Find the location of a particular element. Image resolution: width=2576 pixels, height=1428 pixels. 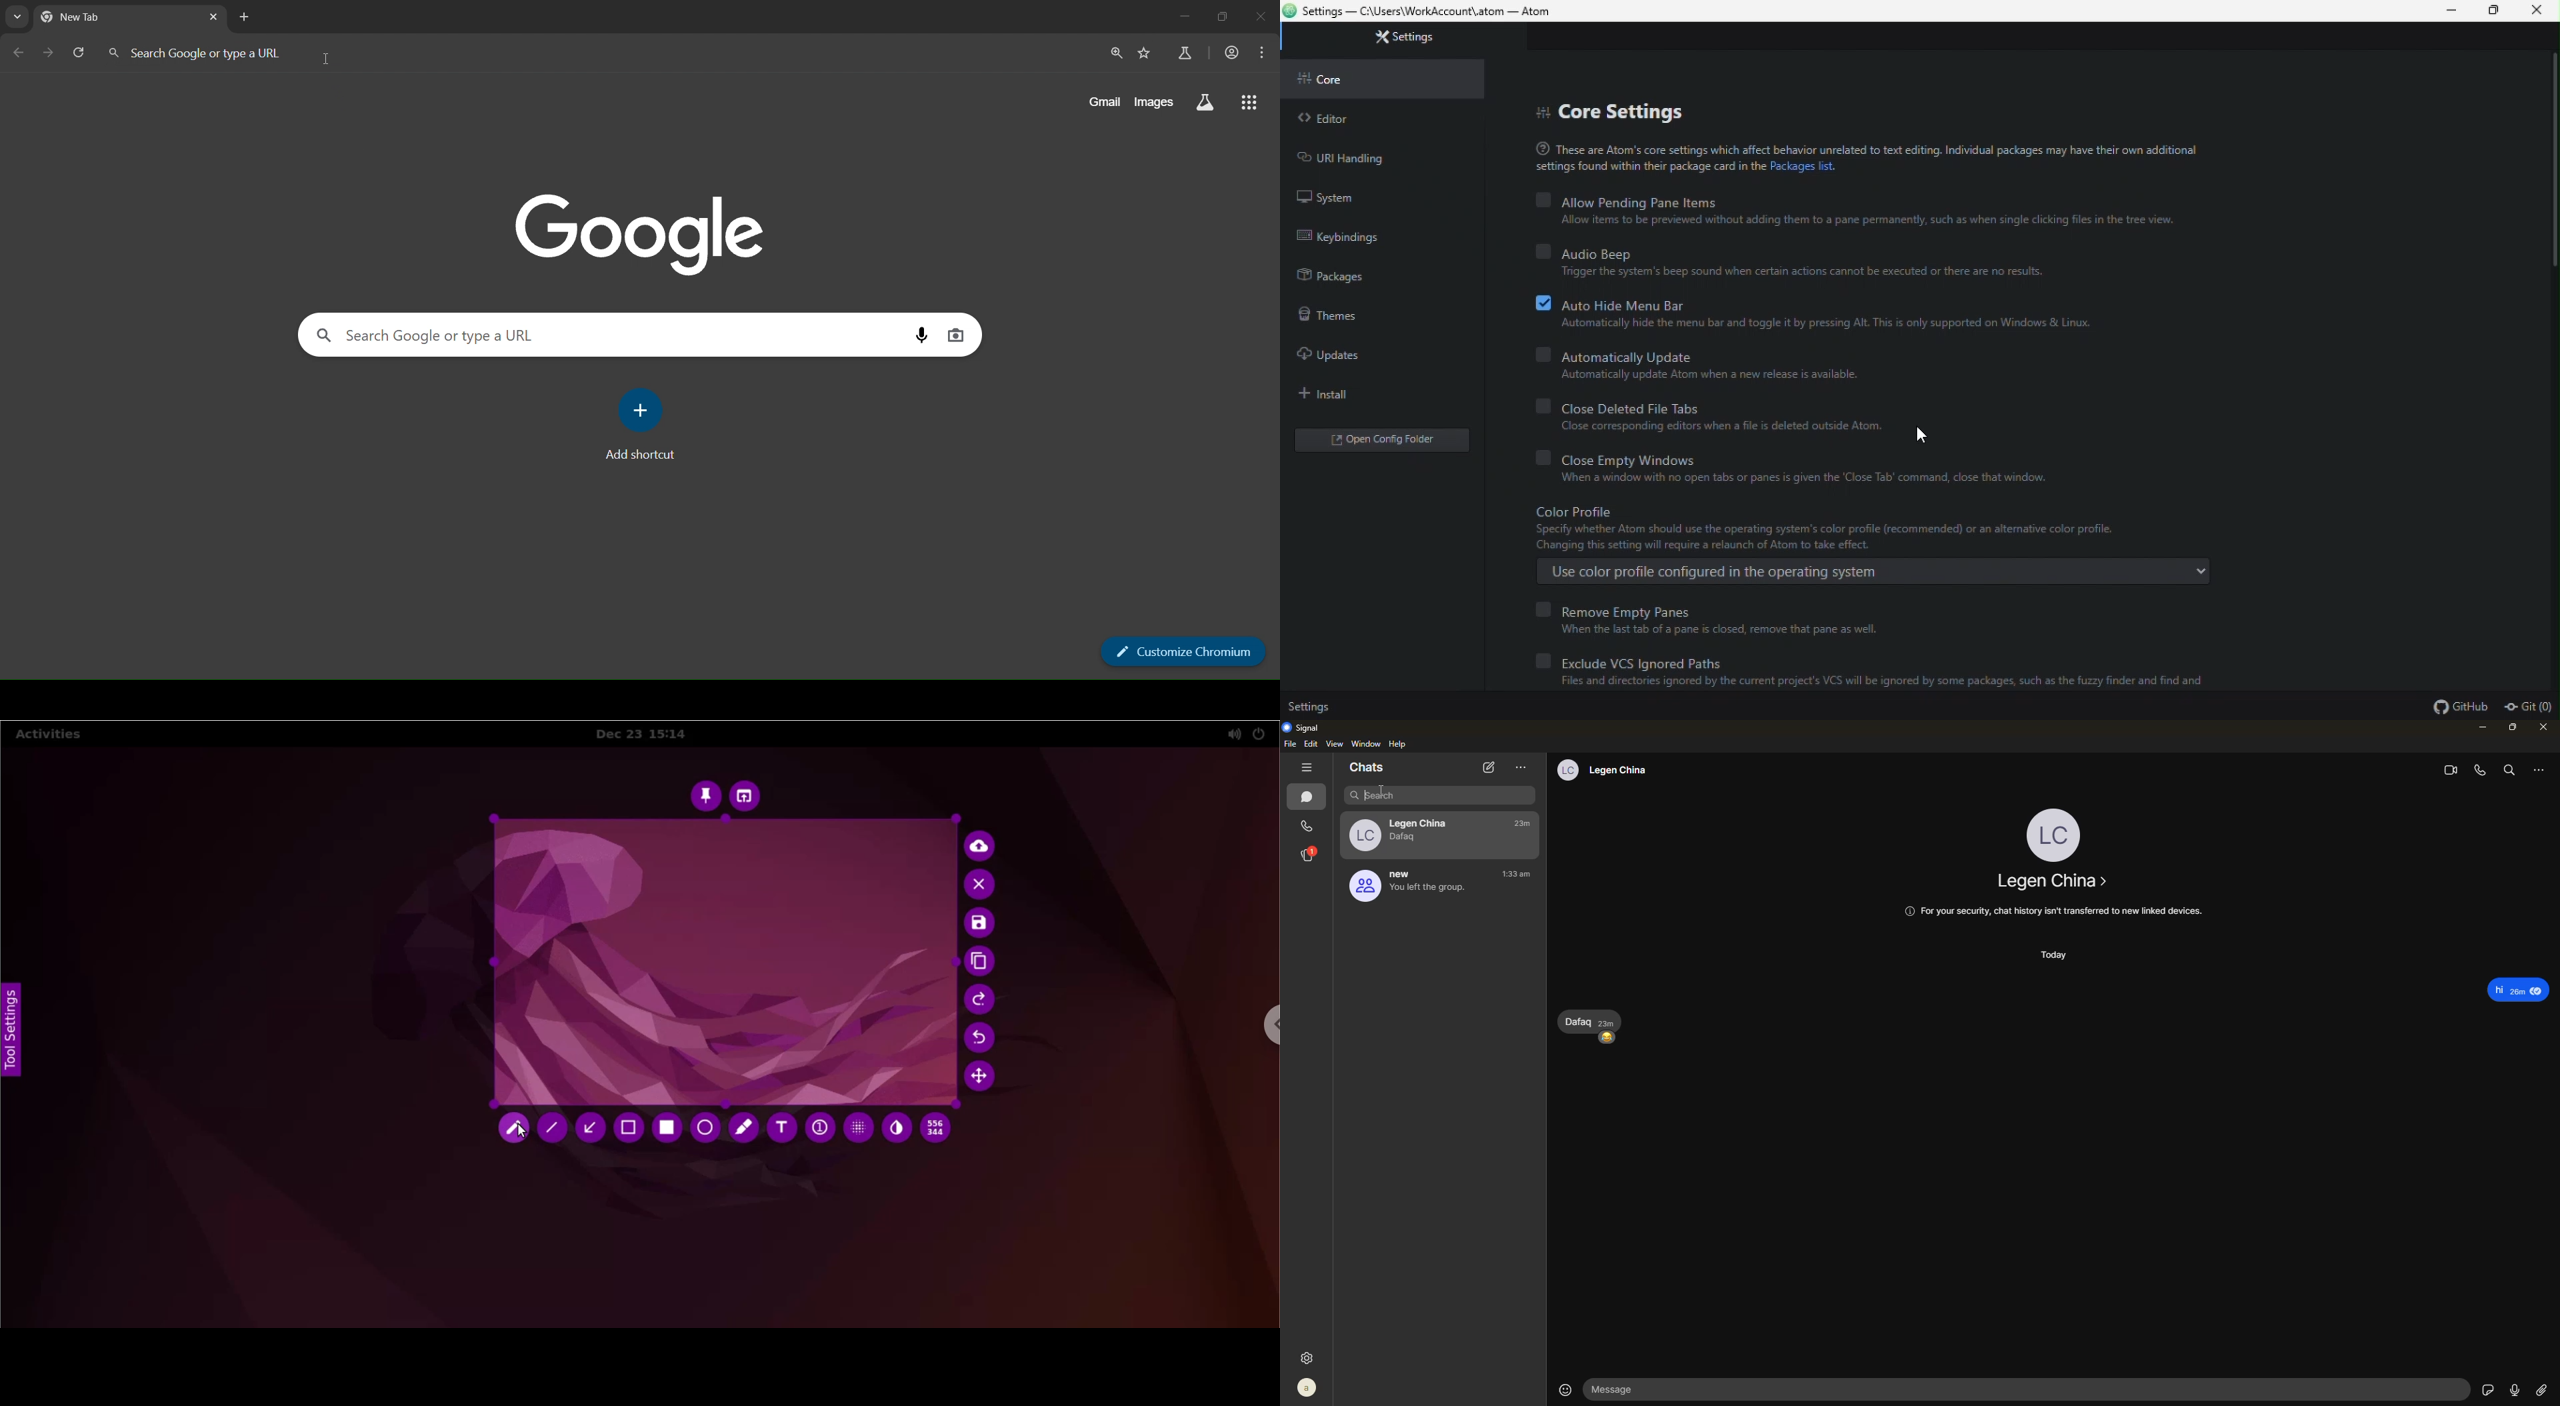

lc profile is located at coordinates (1363, 837).